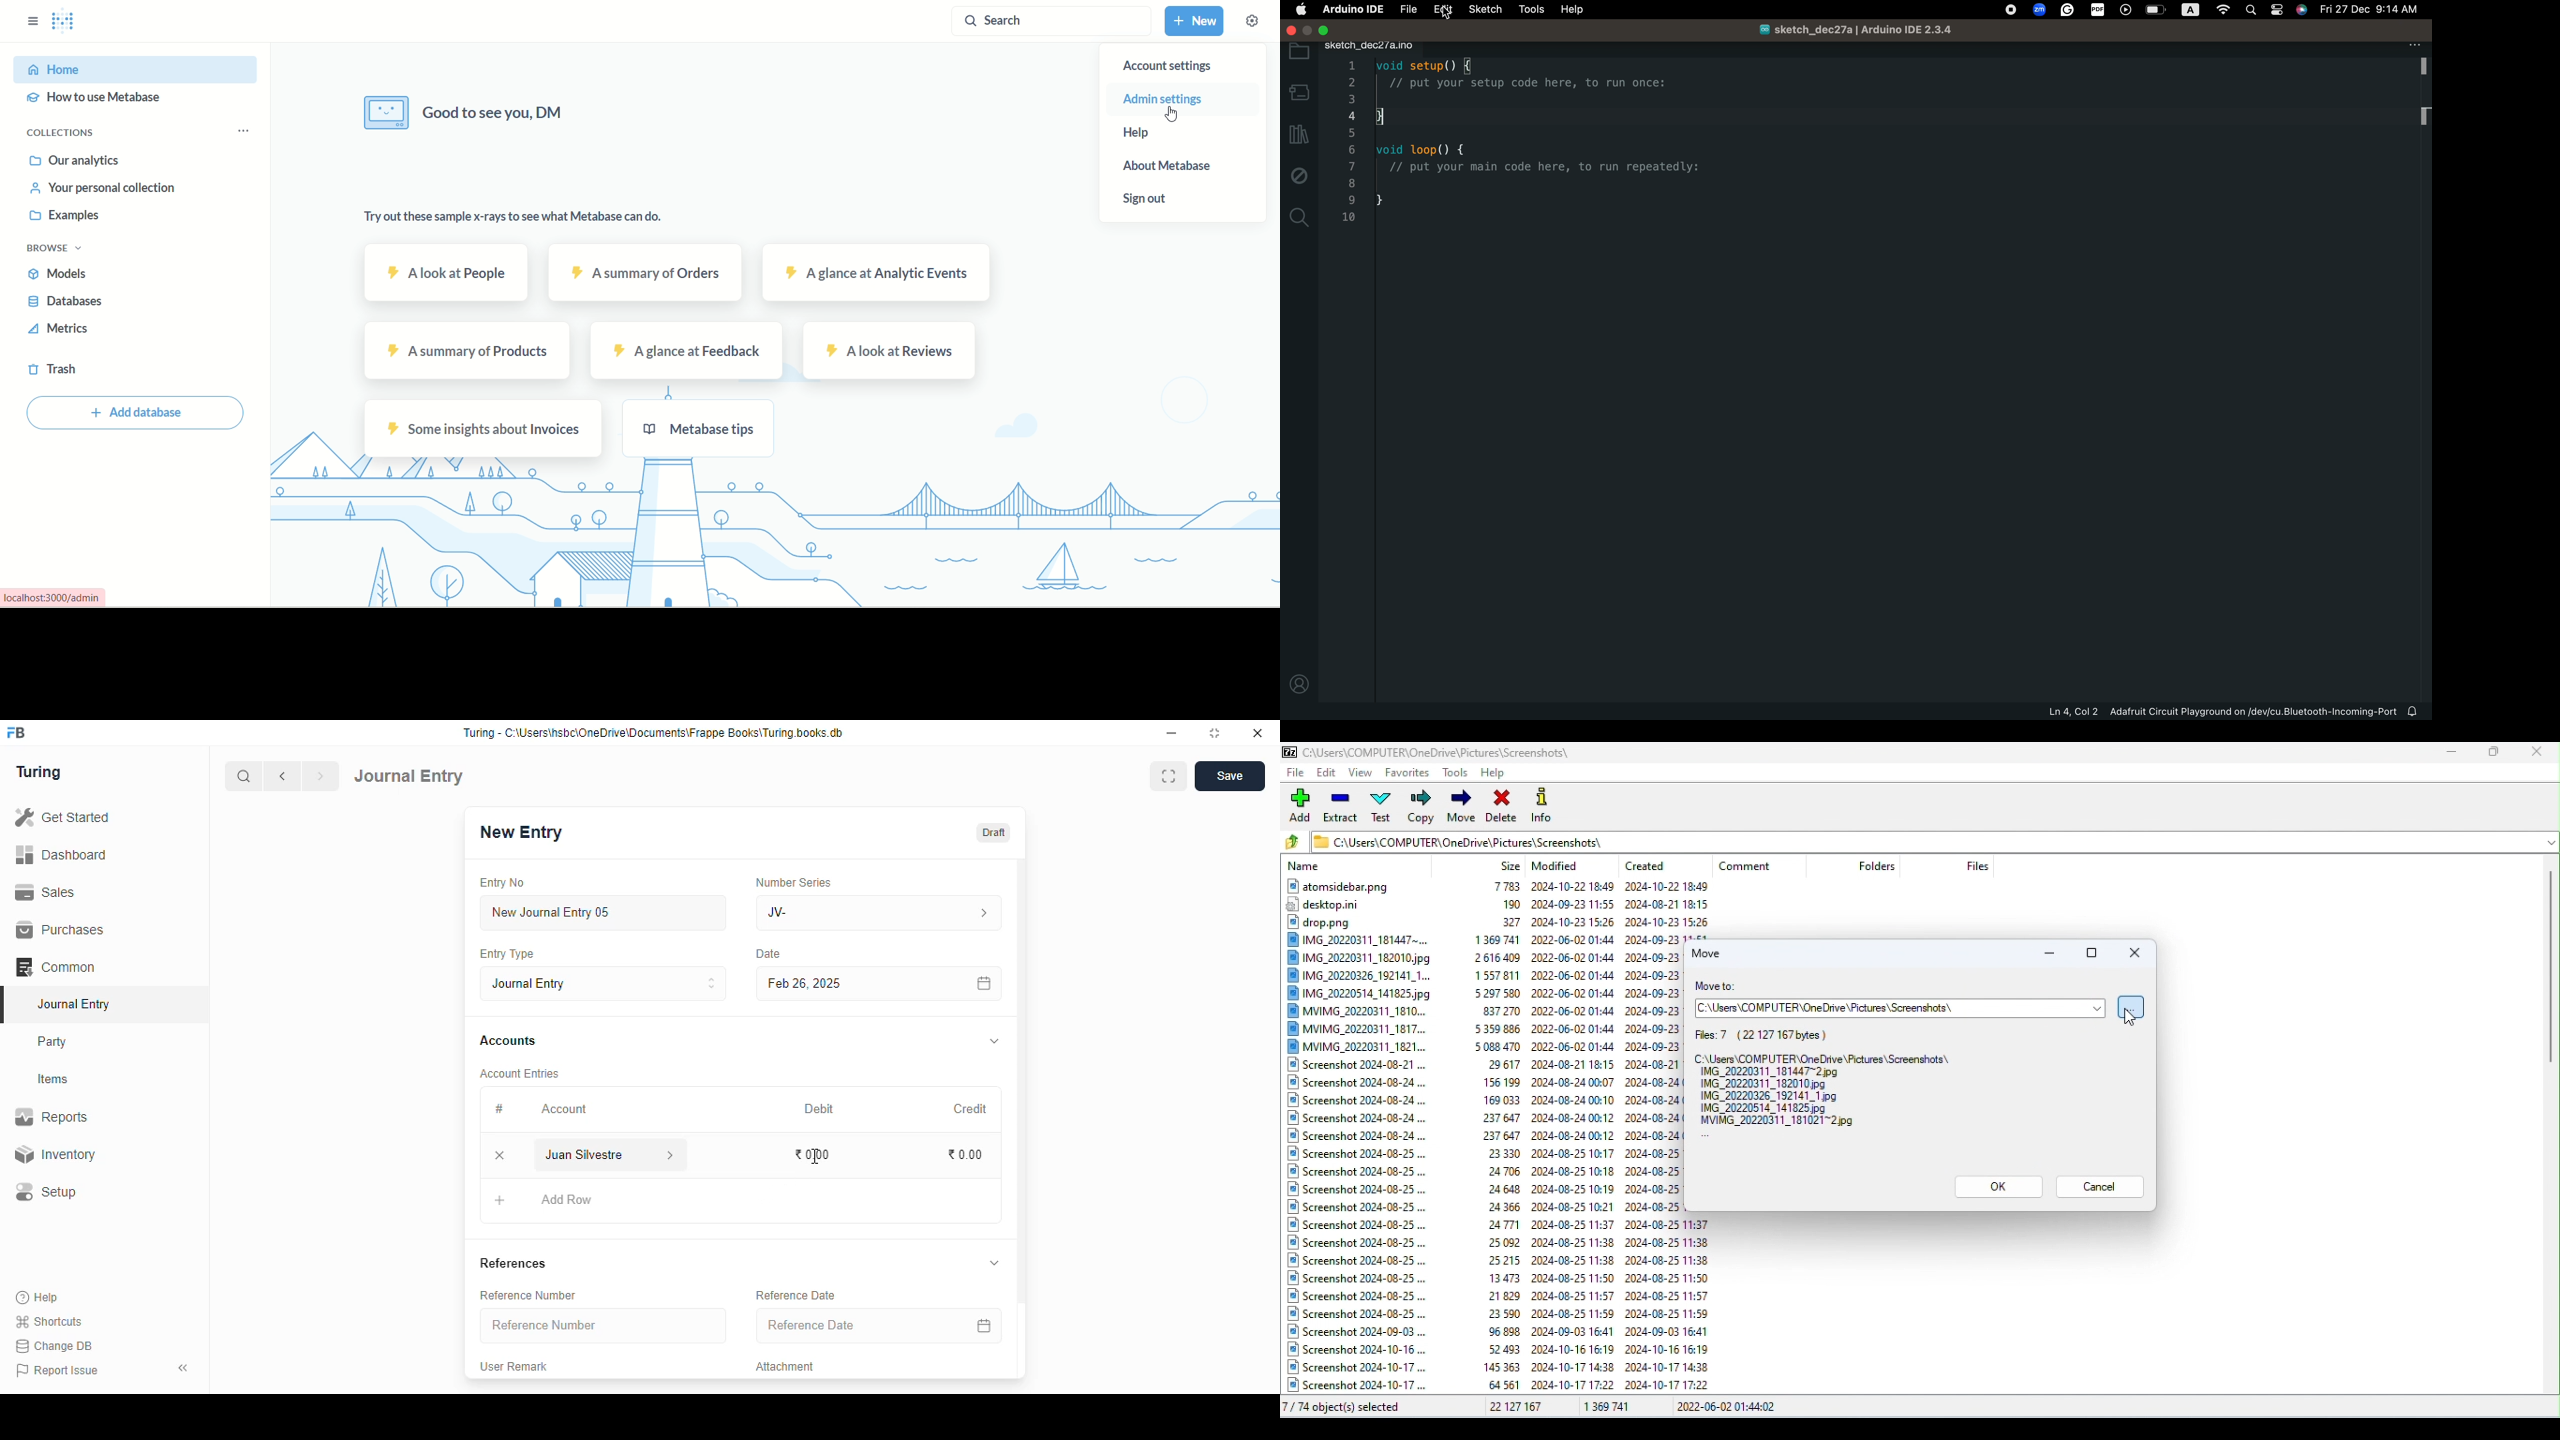 The image size is (2576, 1456). What do you see at coordinates (588, 1156) in the screenshot?
I see `juan silvestre` at bounding box center [588, 1156].